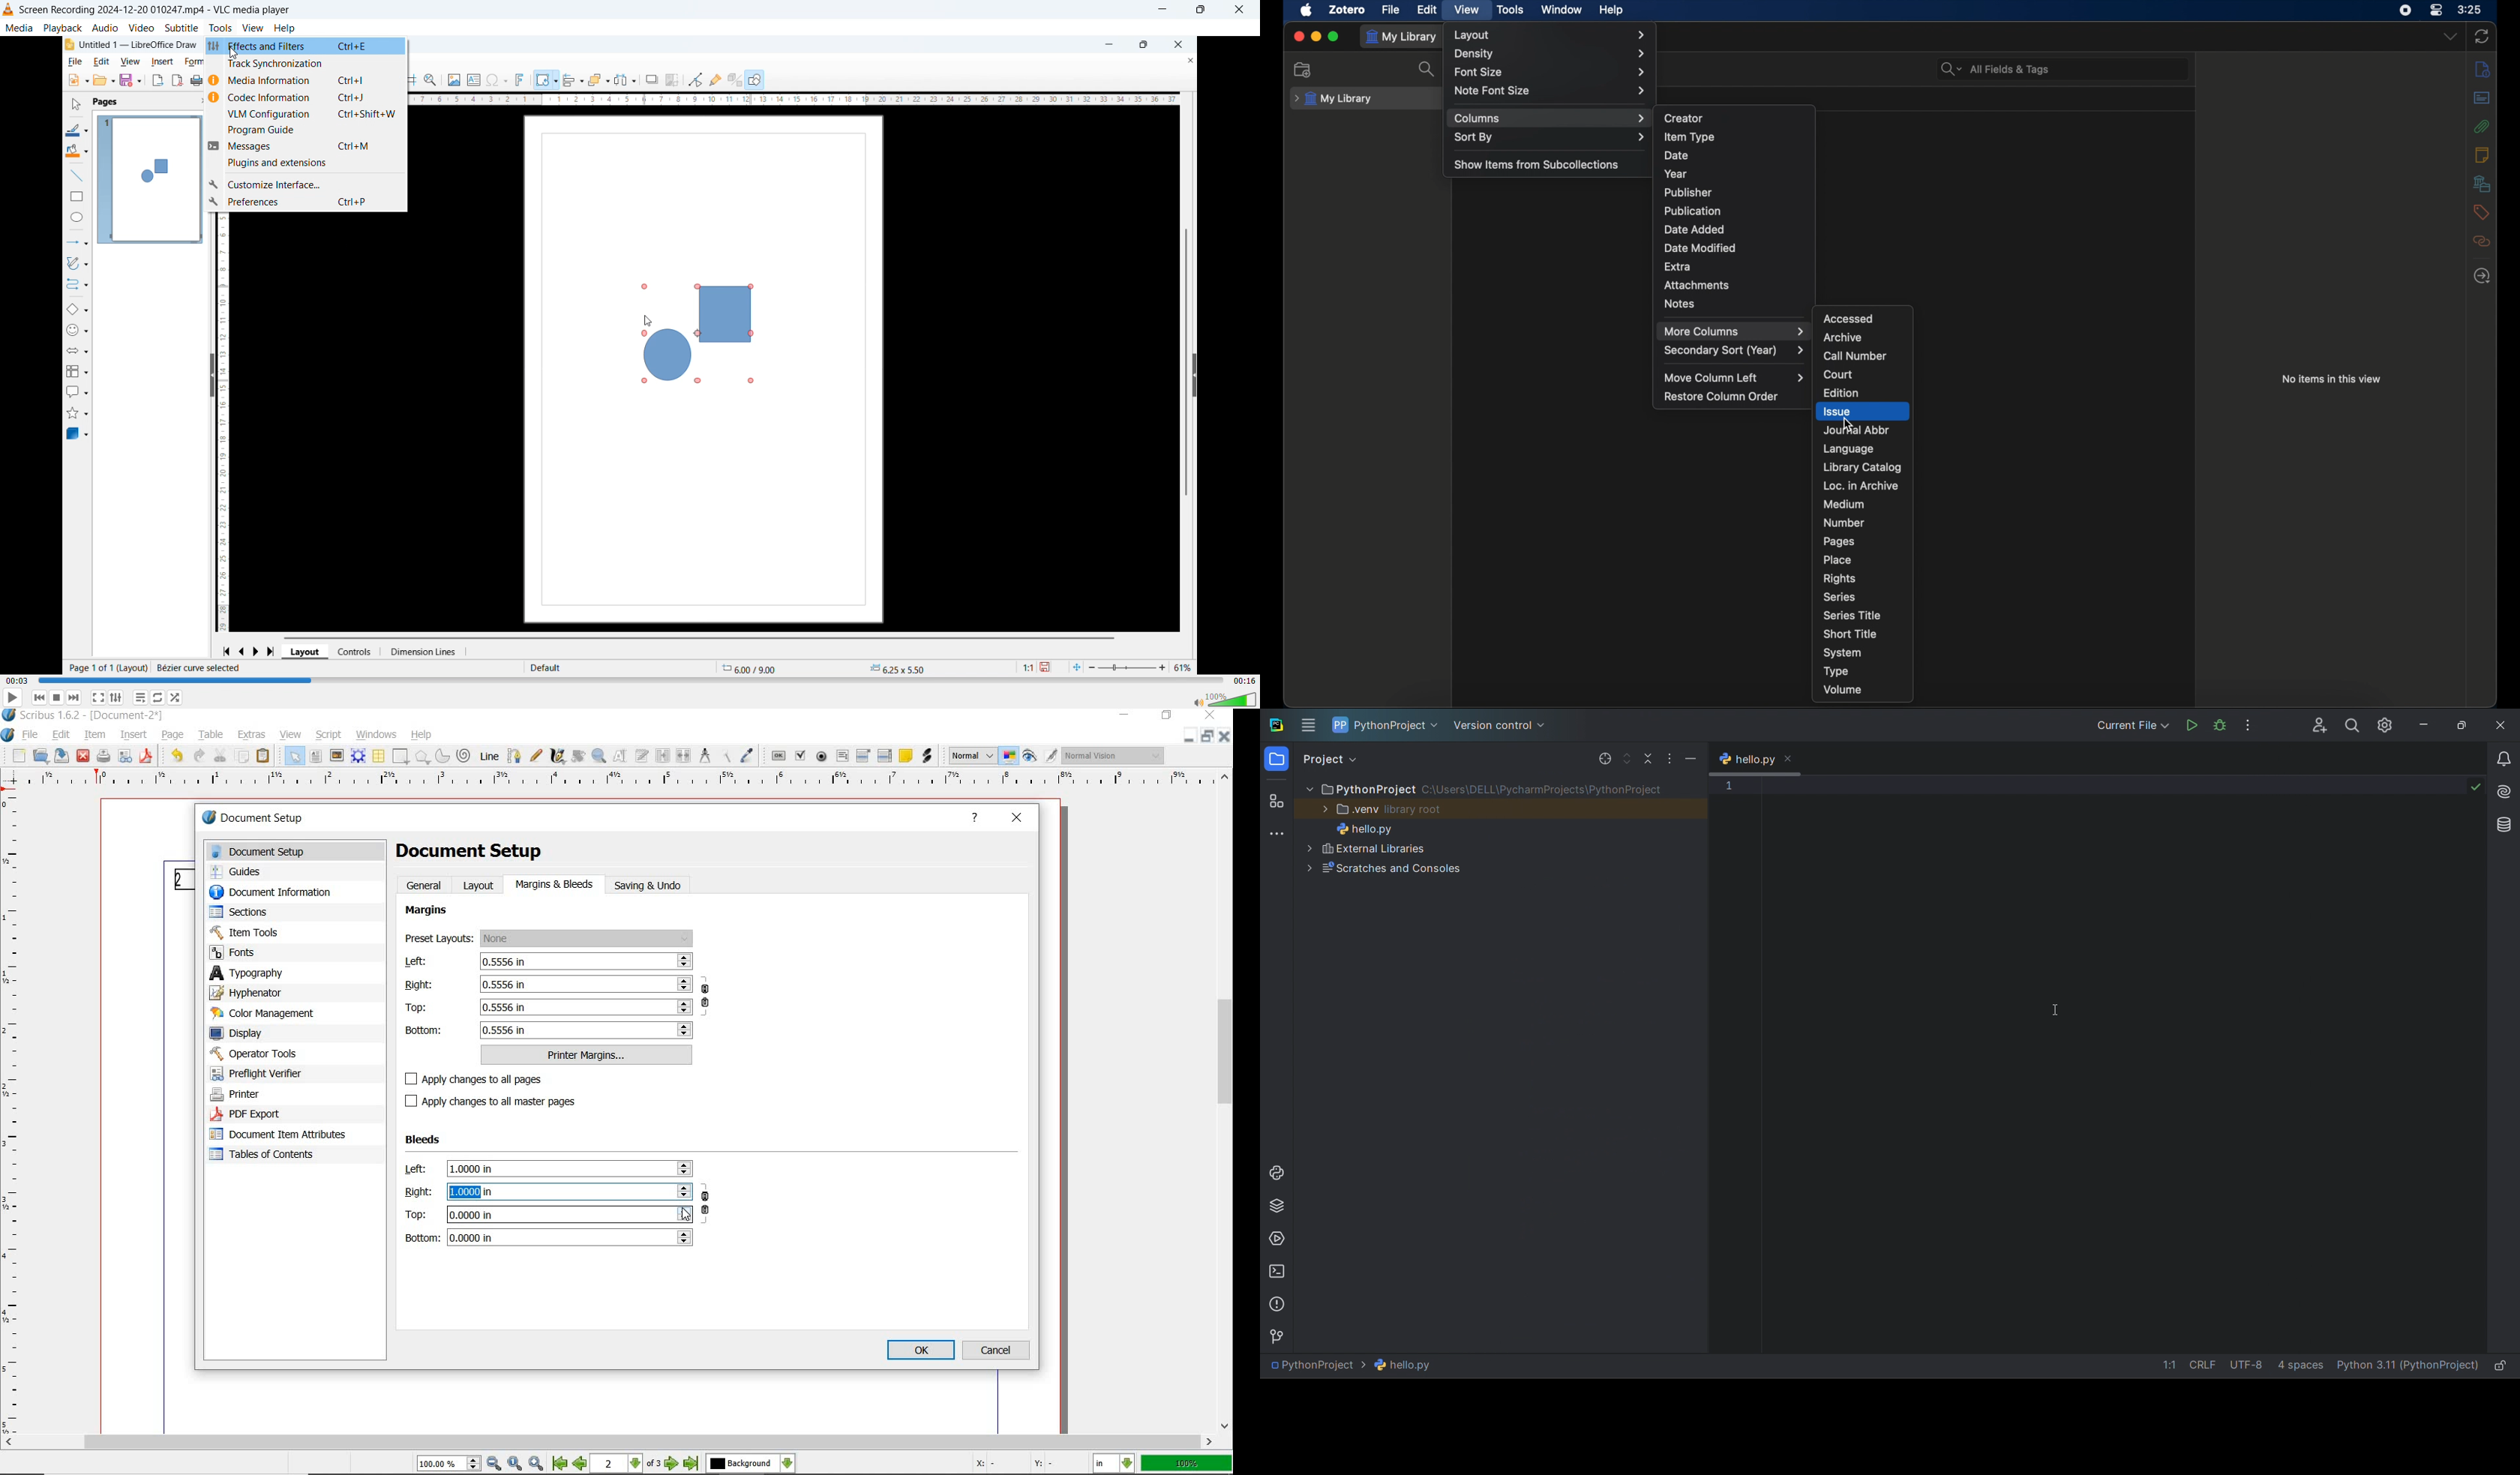 This screenshot has width=2520, height=1484. Describe the element at coordinates (1679, 304) in the screenshot. I see `notes` at that location.